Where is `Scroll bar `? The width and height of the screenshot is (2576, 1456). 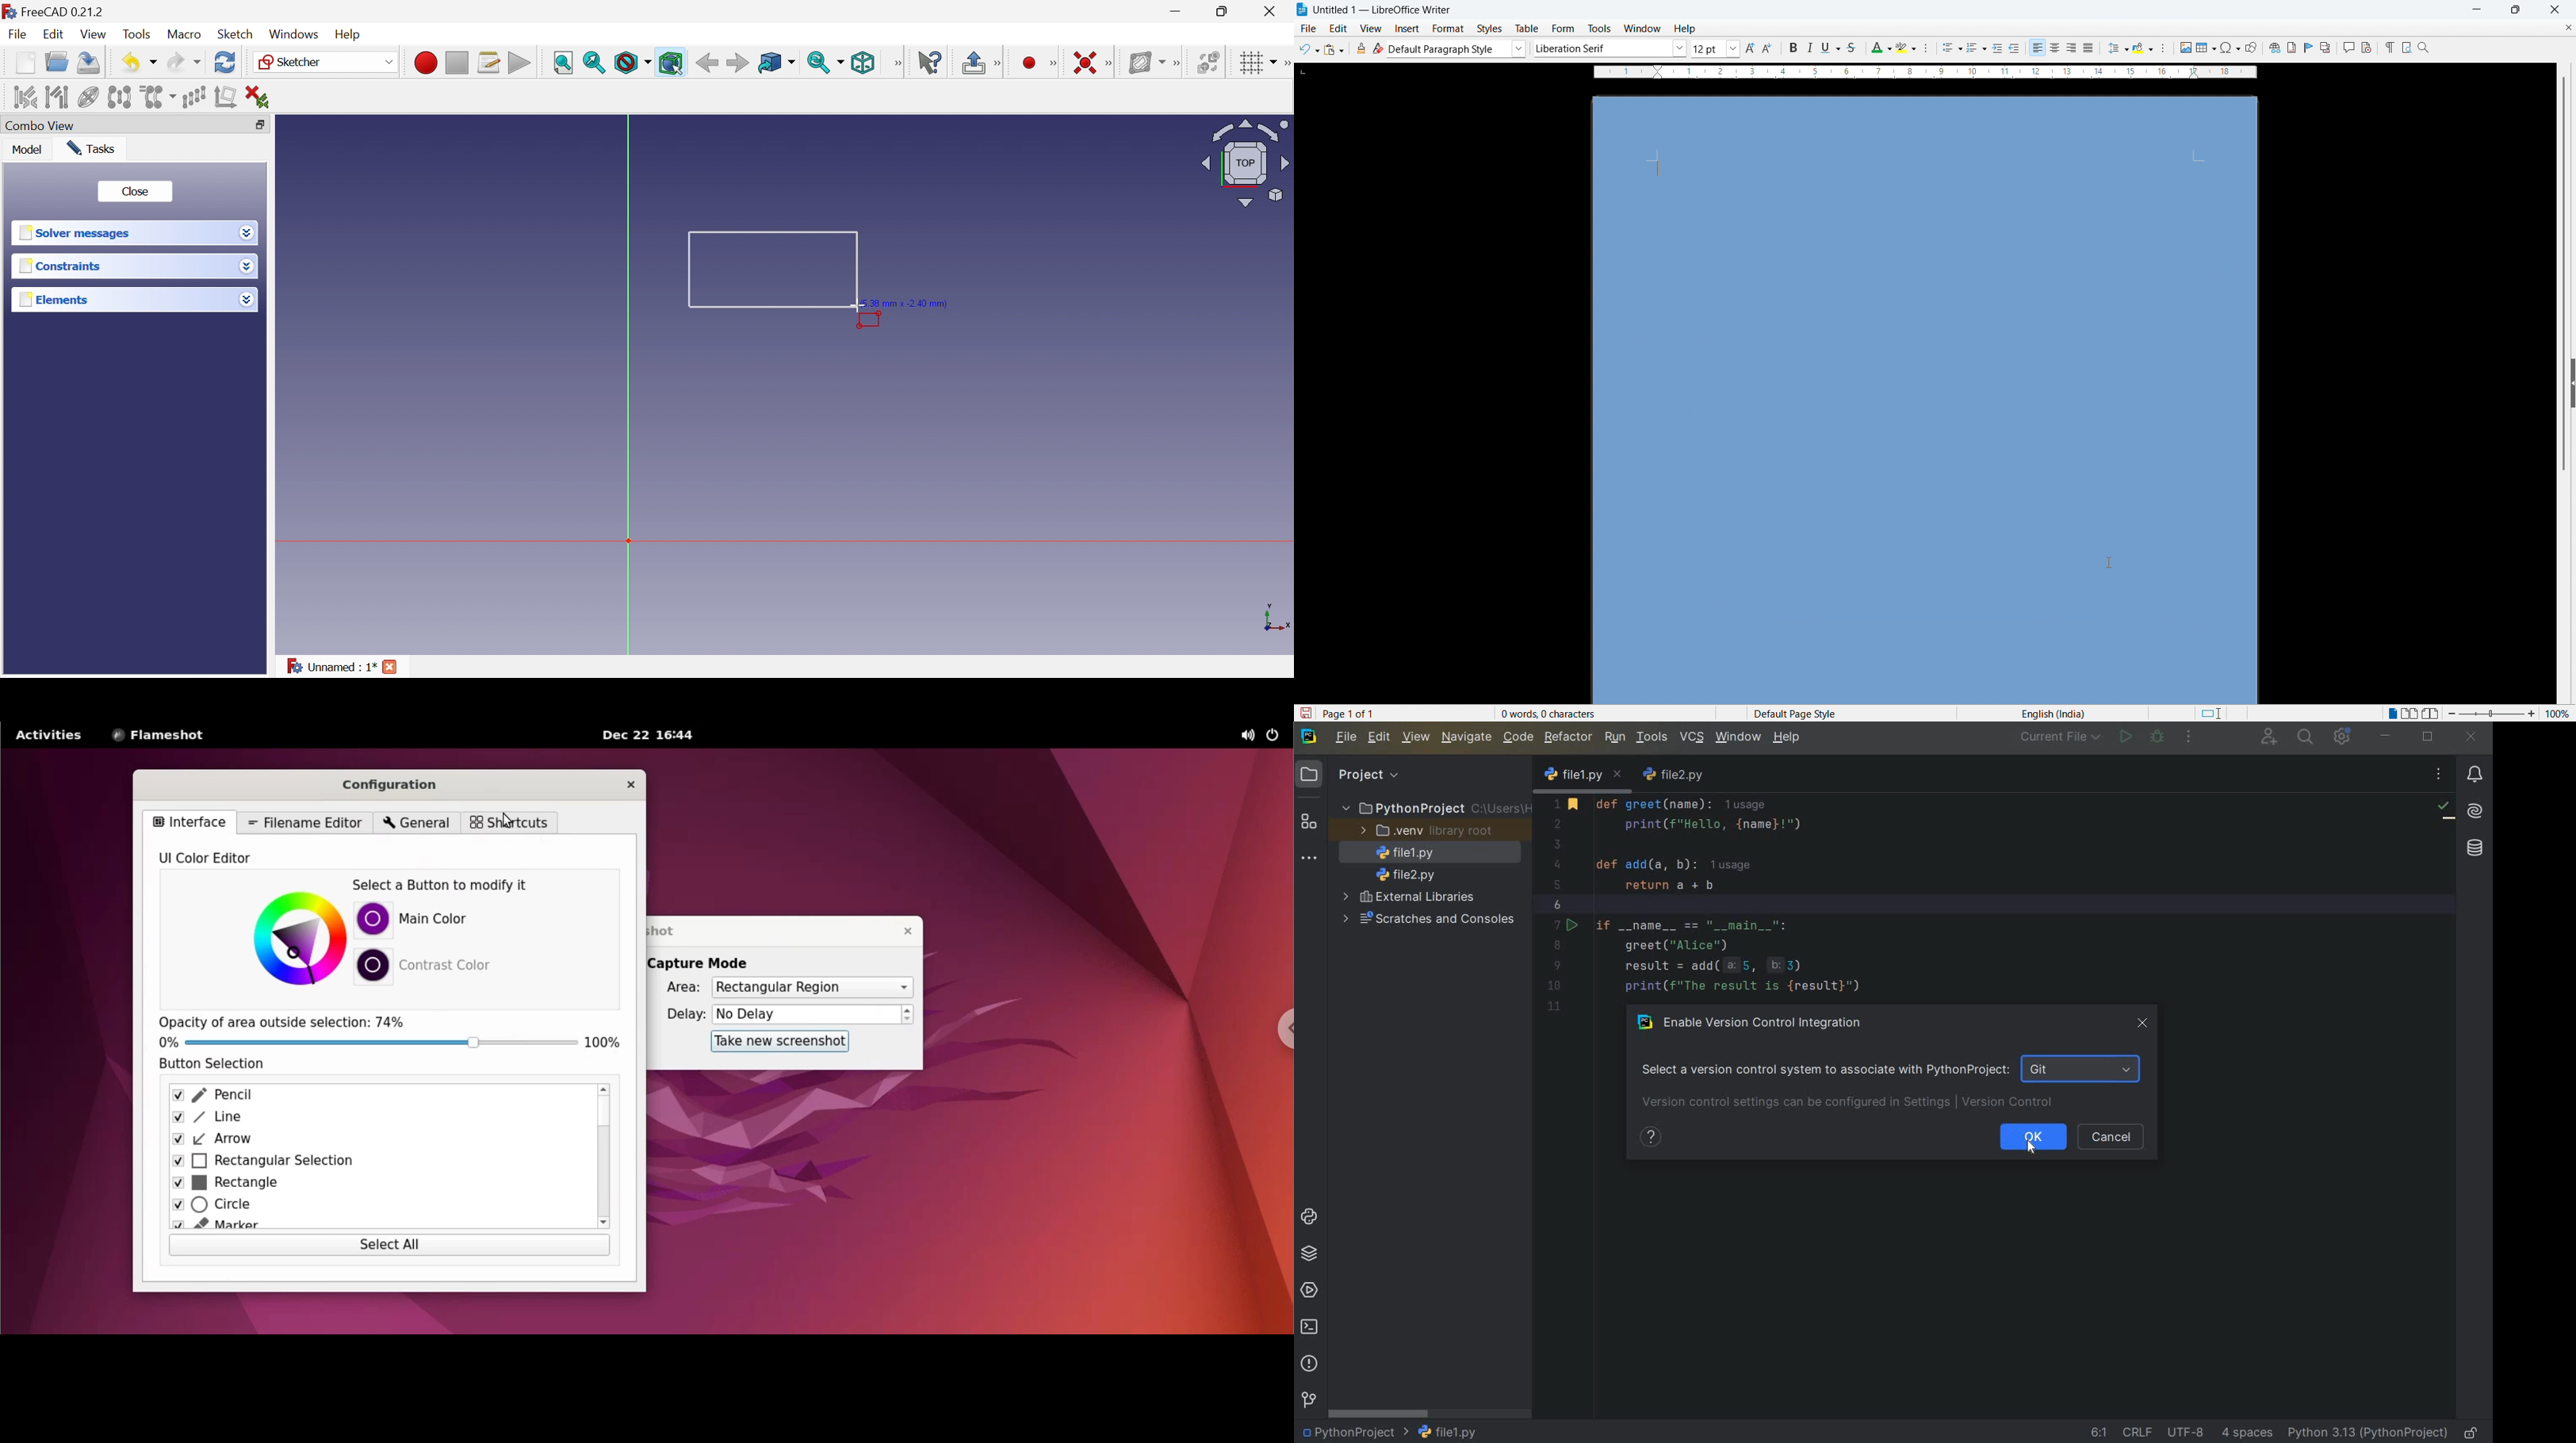
Scroll bar  is located at coordinates (2566, 275).